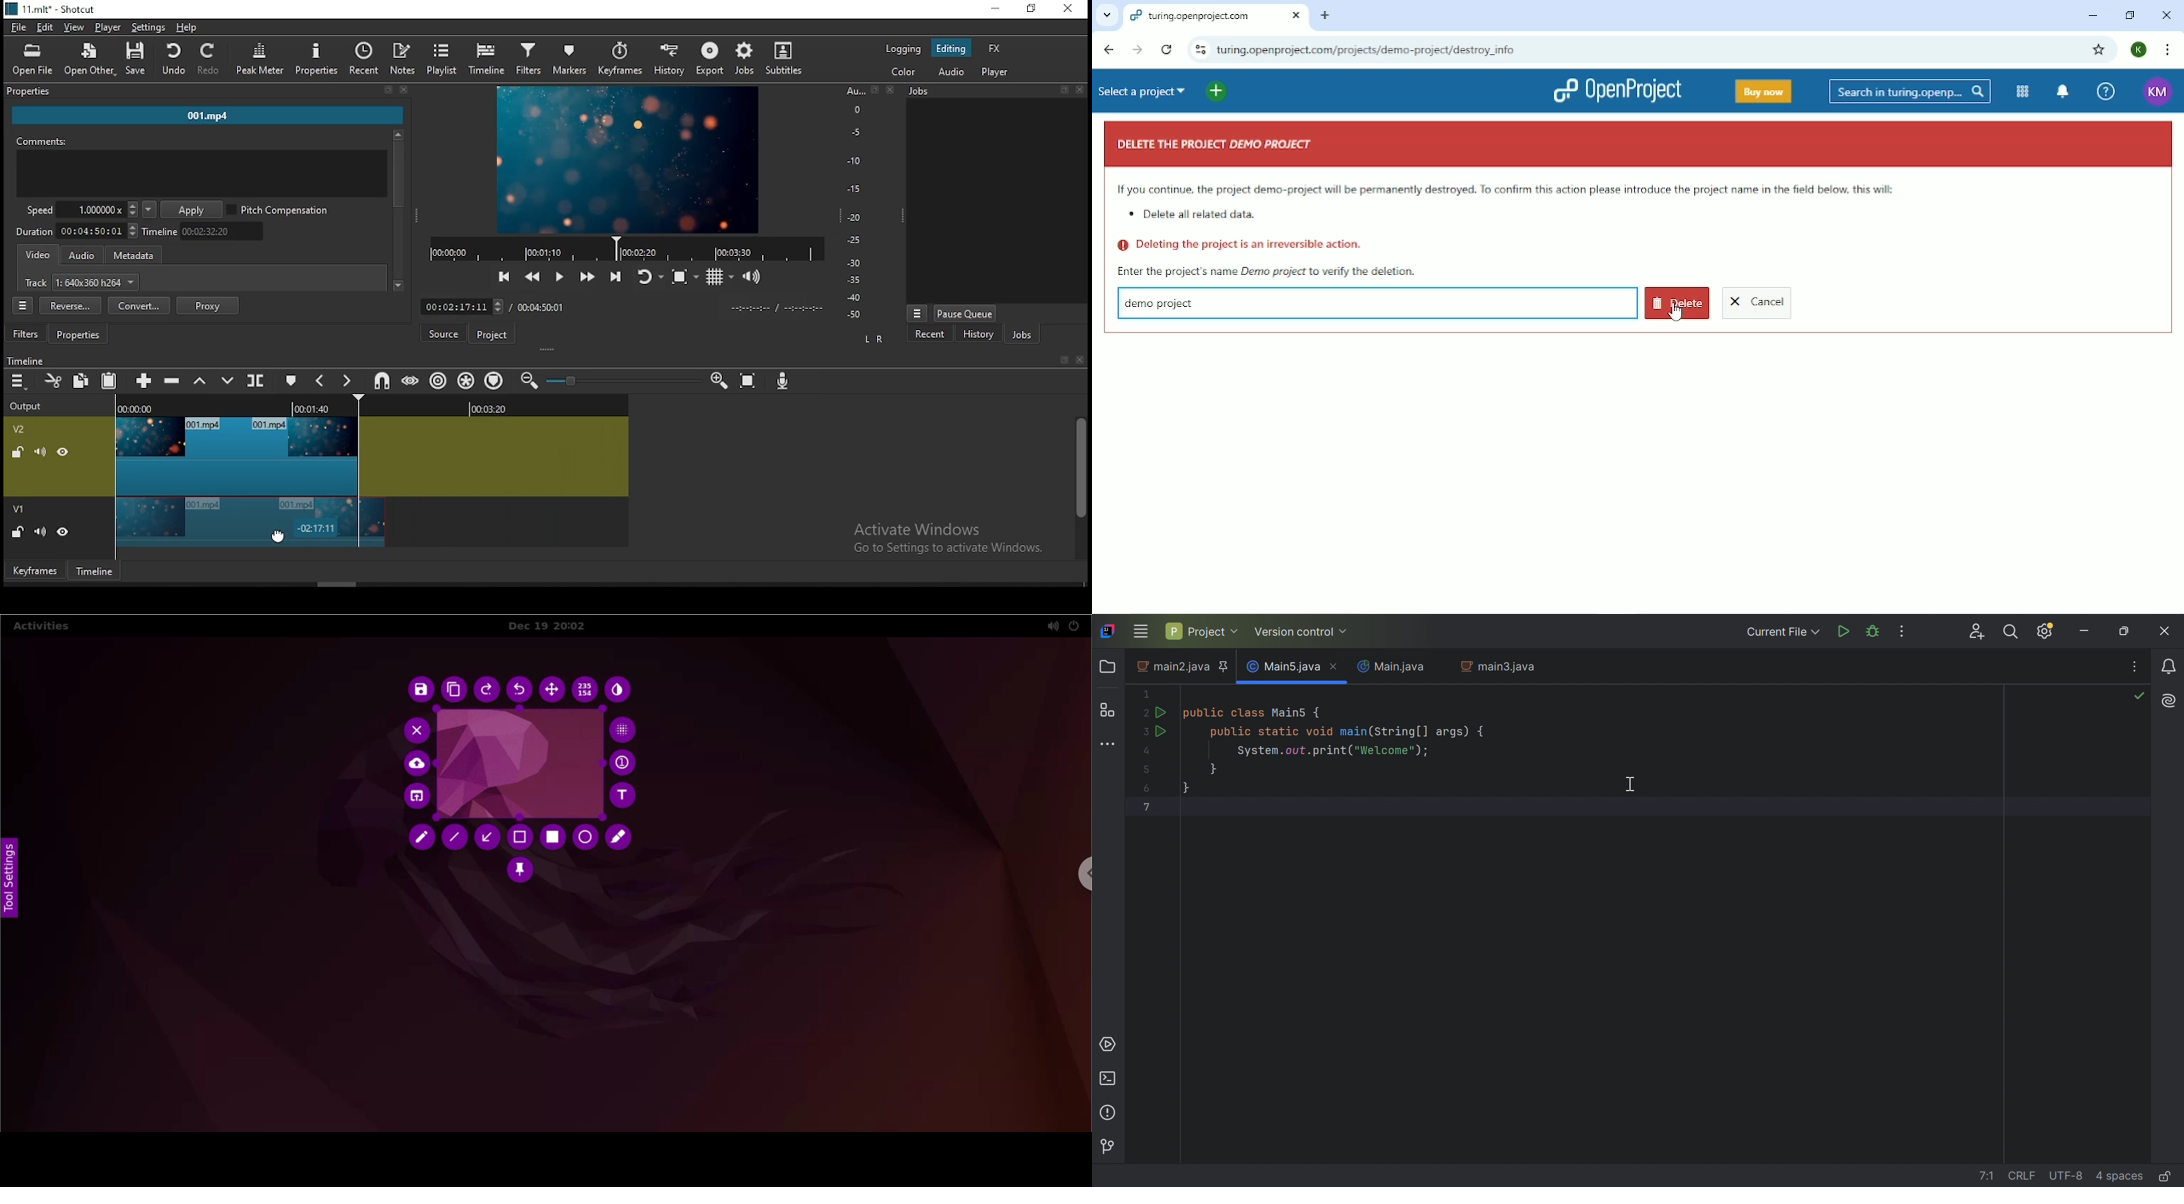 This screenshot has width=2184, height=1204. I want to click on Notifications, so click(2170, 666).